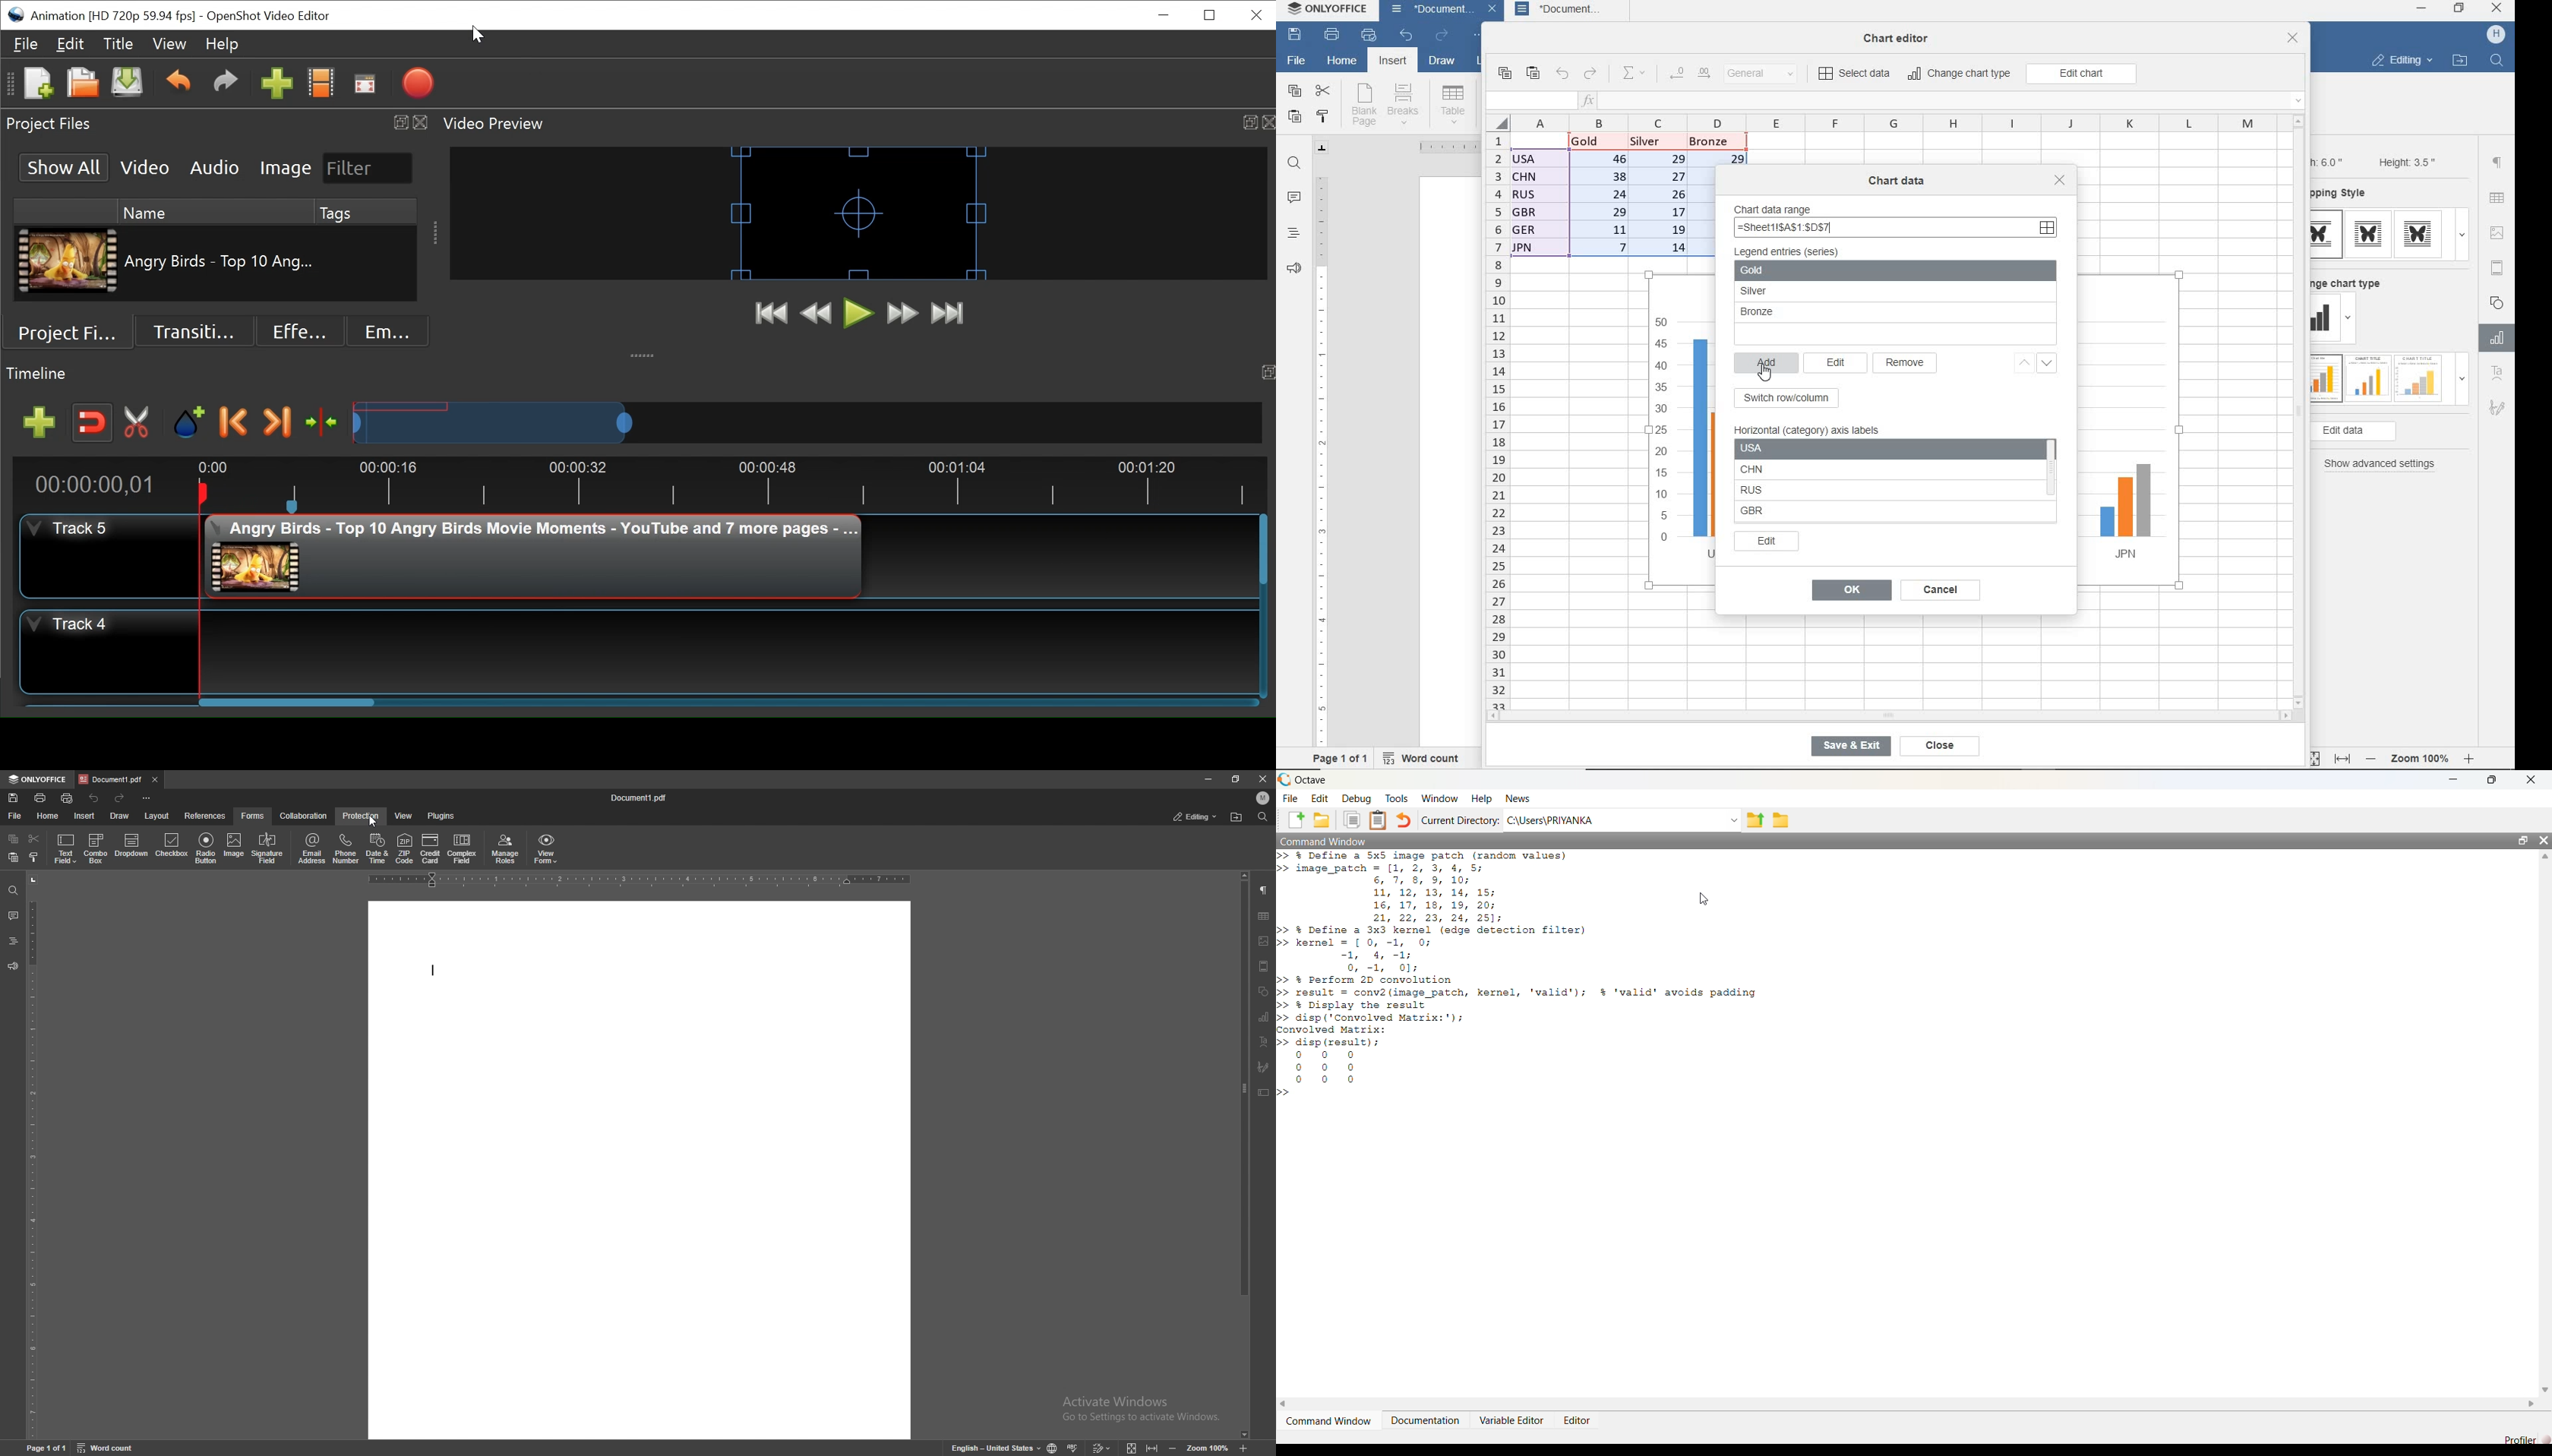 The width and height of the screenshot is (2576, 1456). Describe the element at coordinates (1792, 252) in the screenshot. I see `legend entries` at that location.